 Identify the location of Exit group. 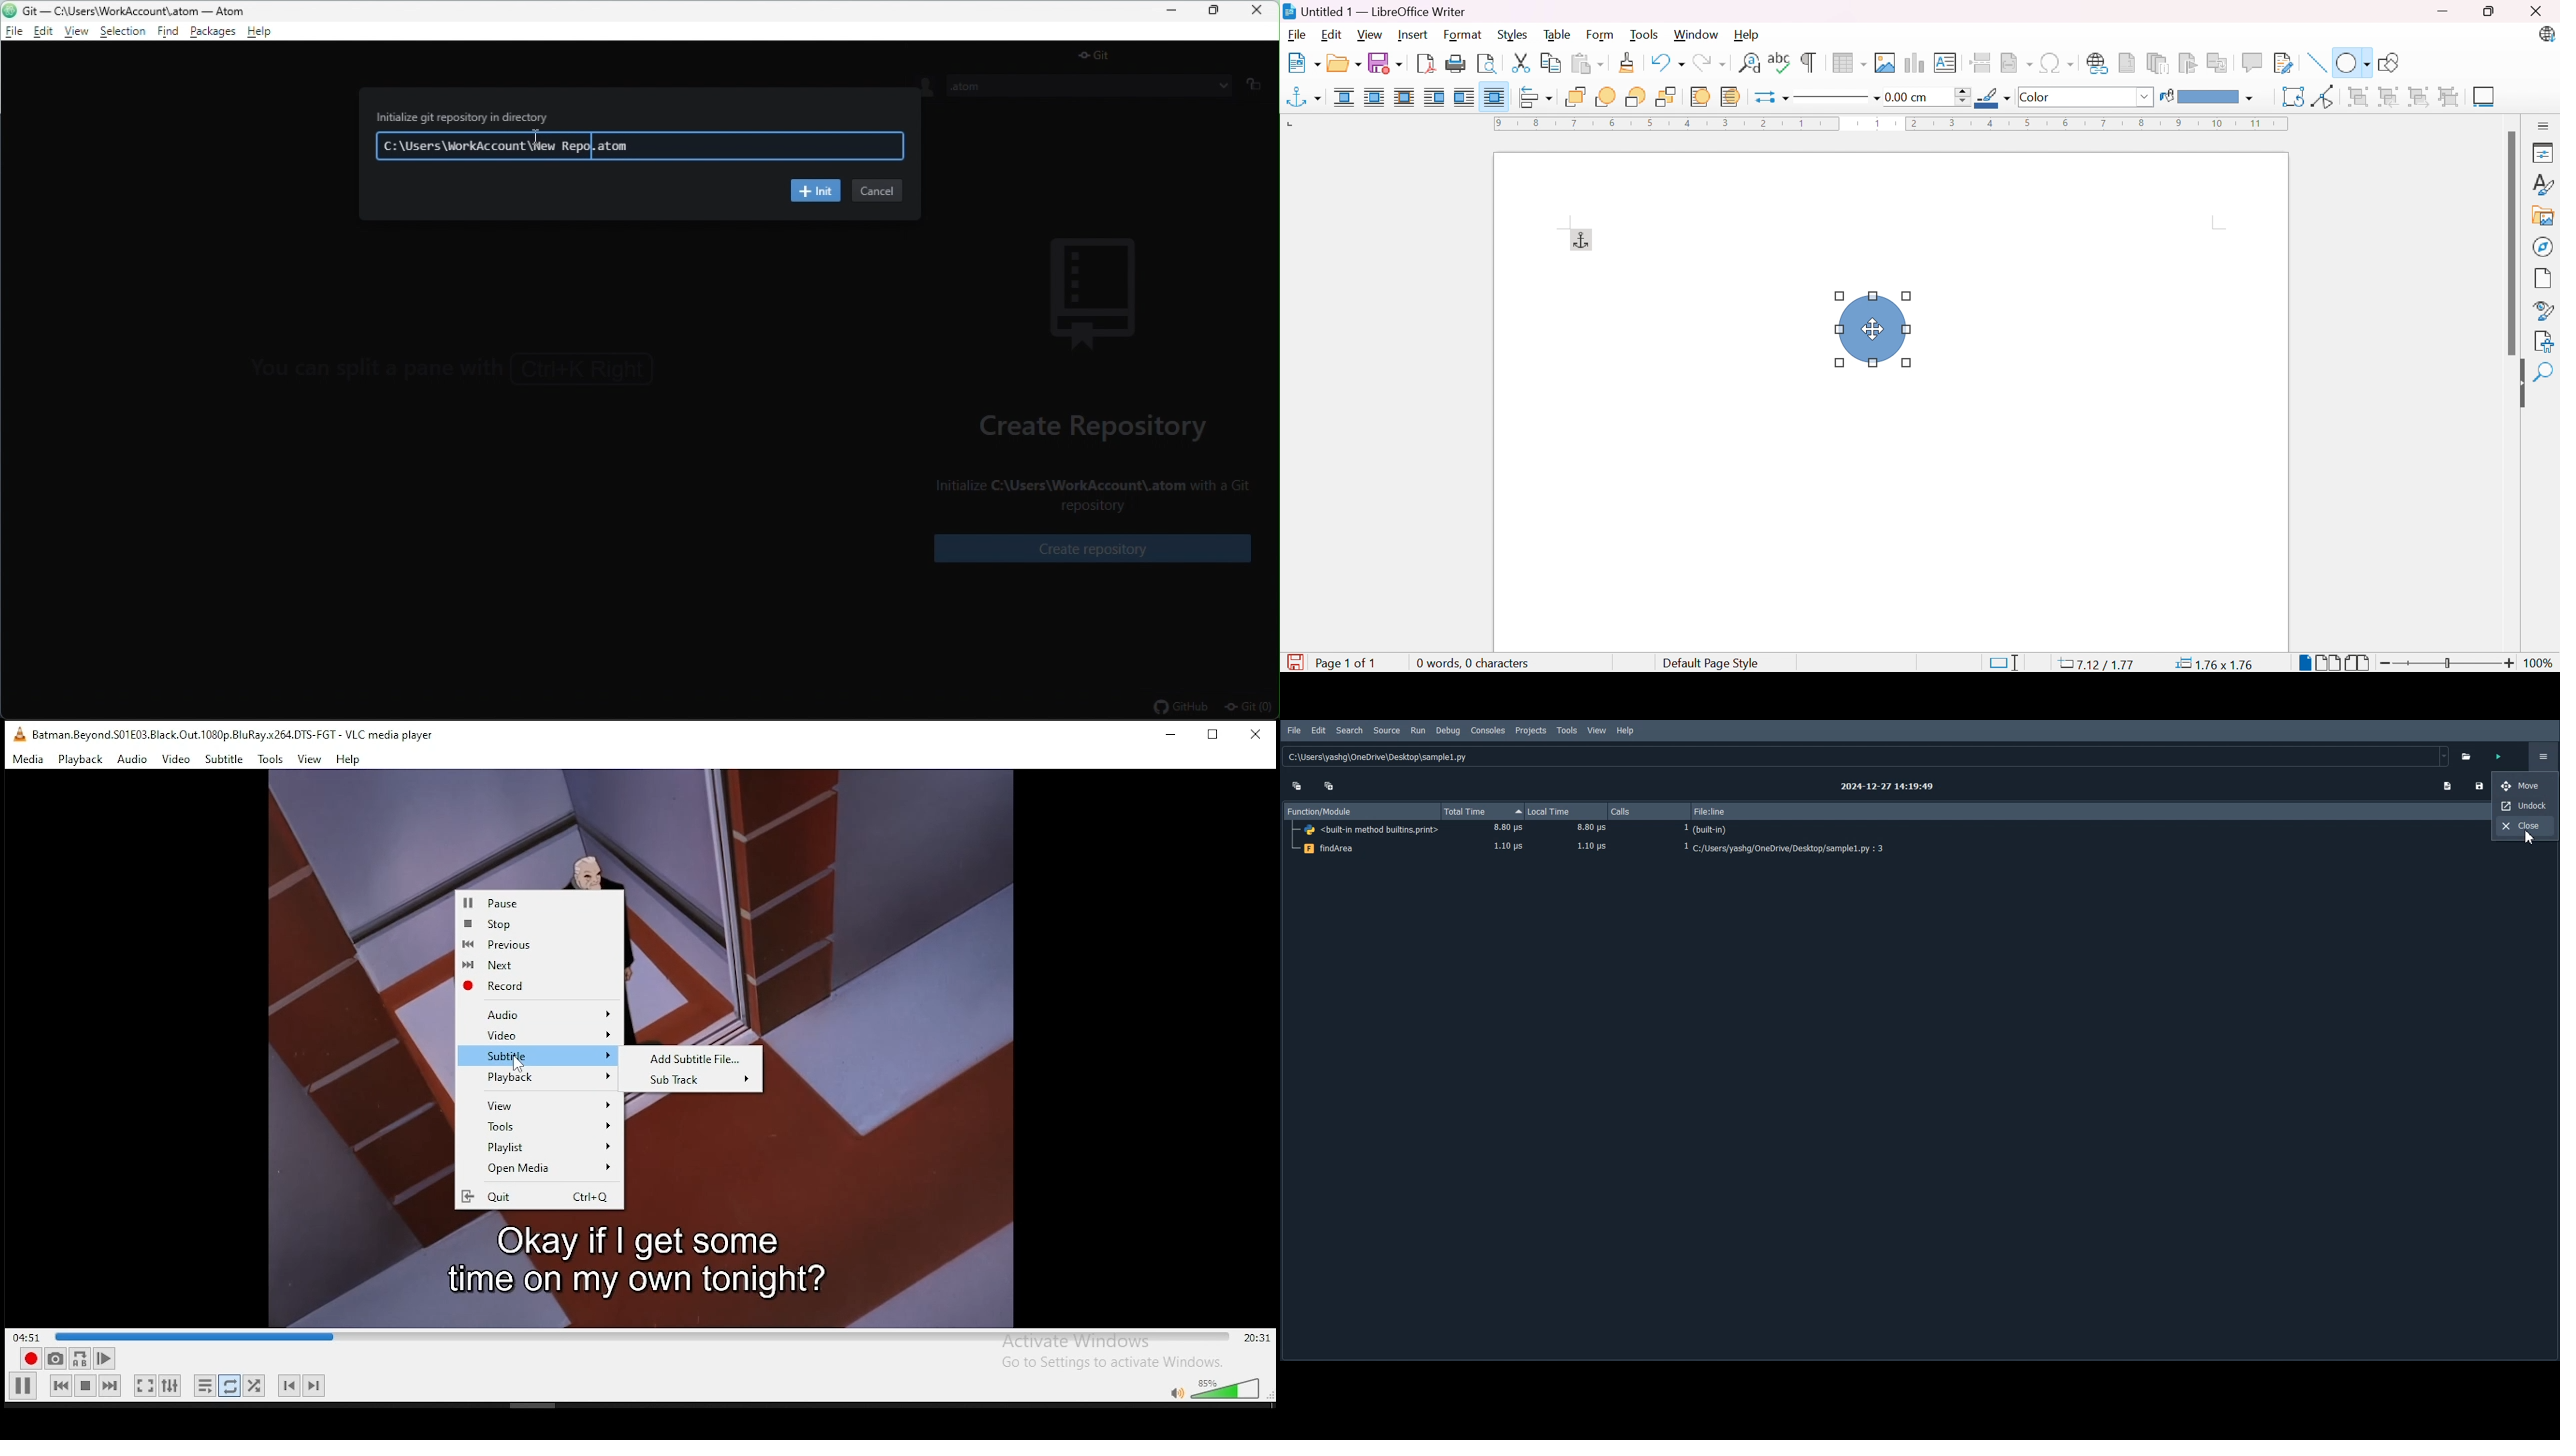
(2422, 98).